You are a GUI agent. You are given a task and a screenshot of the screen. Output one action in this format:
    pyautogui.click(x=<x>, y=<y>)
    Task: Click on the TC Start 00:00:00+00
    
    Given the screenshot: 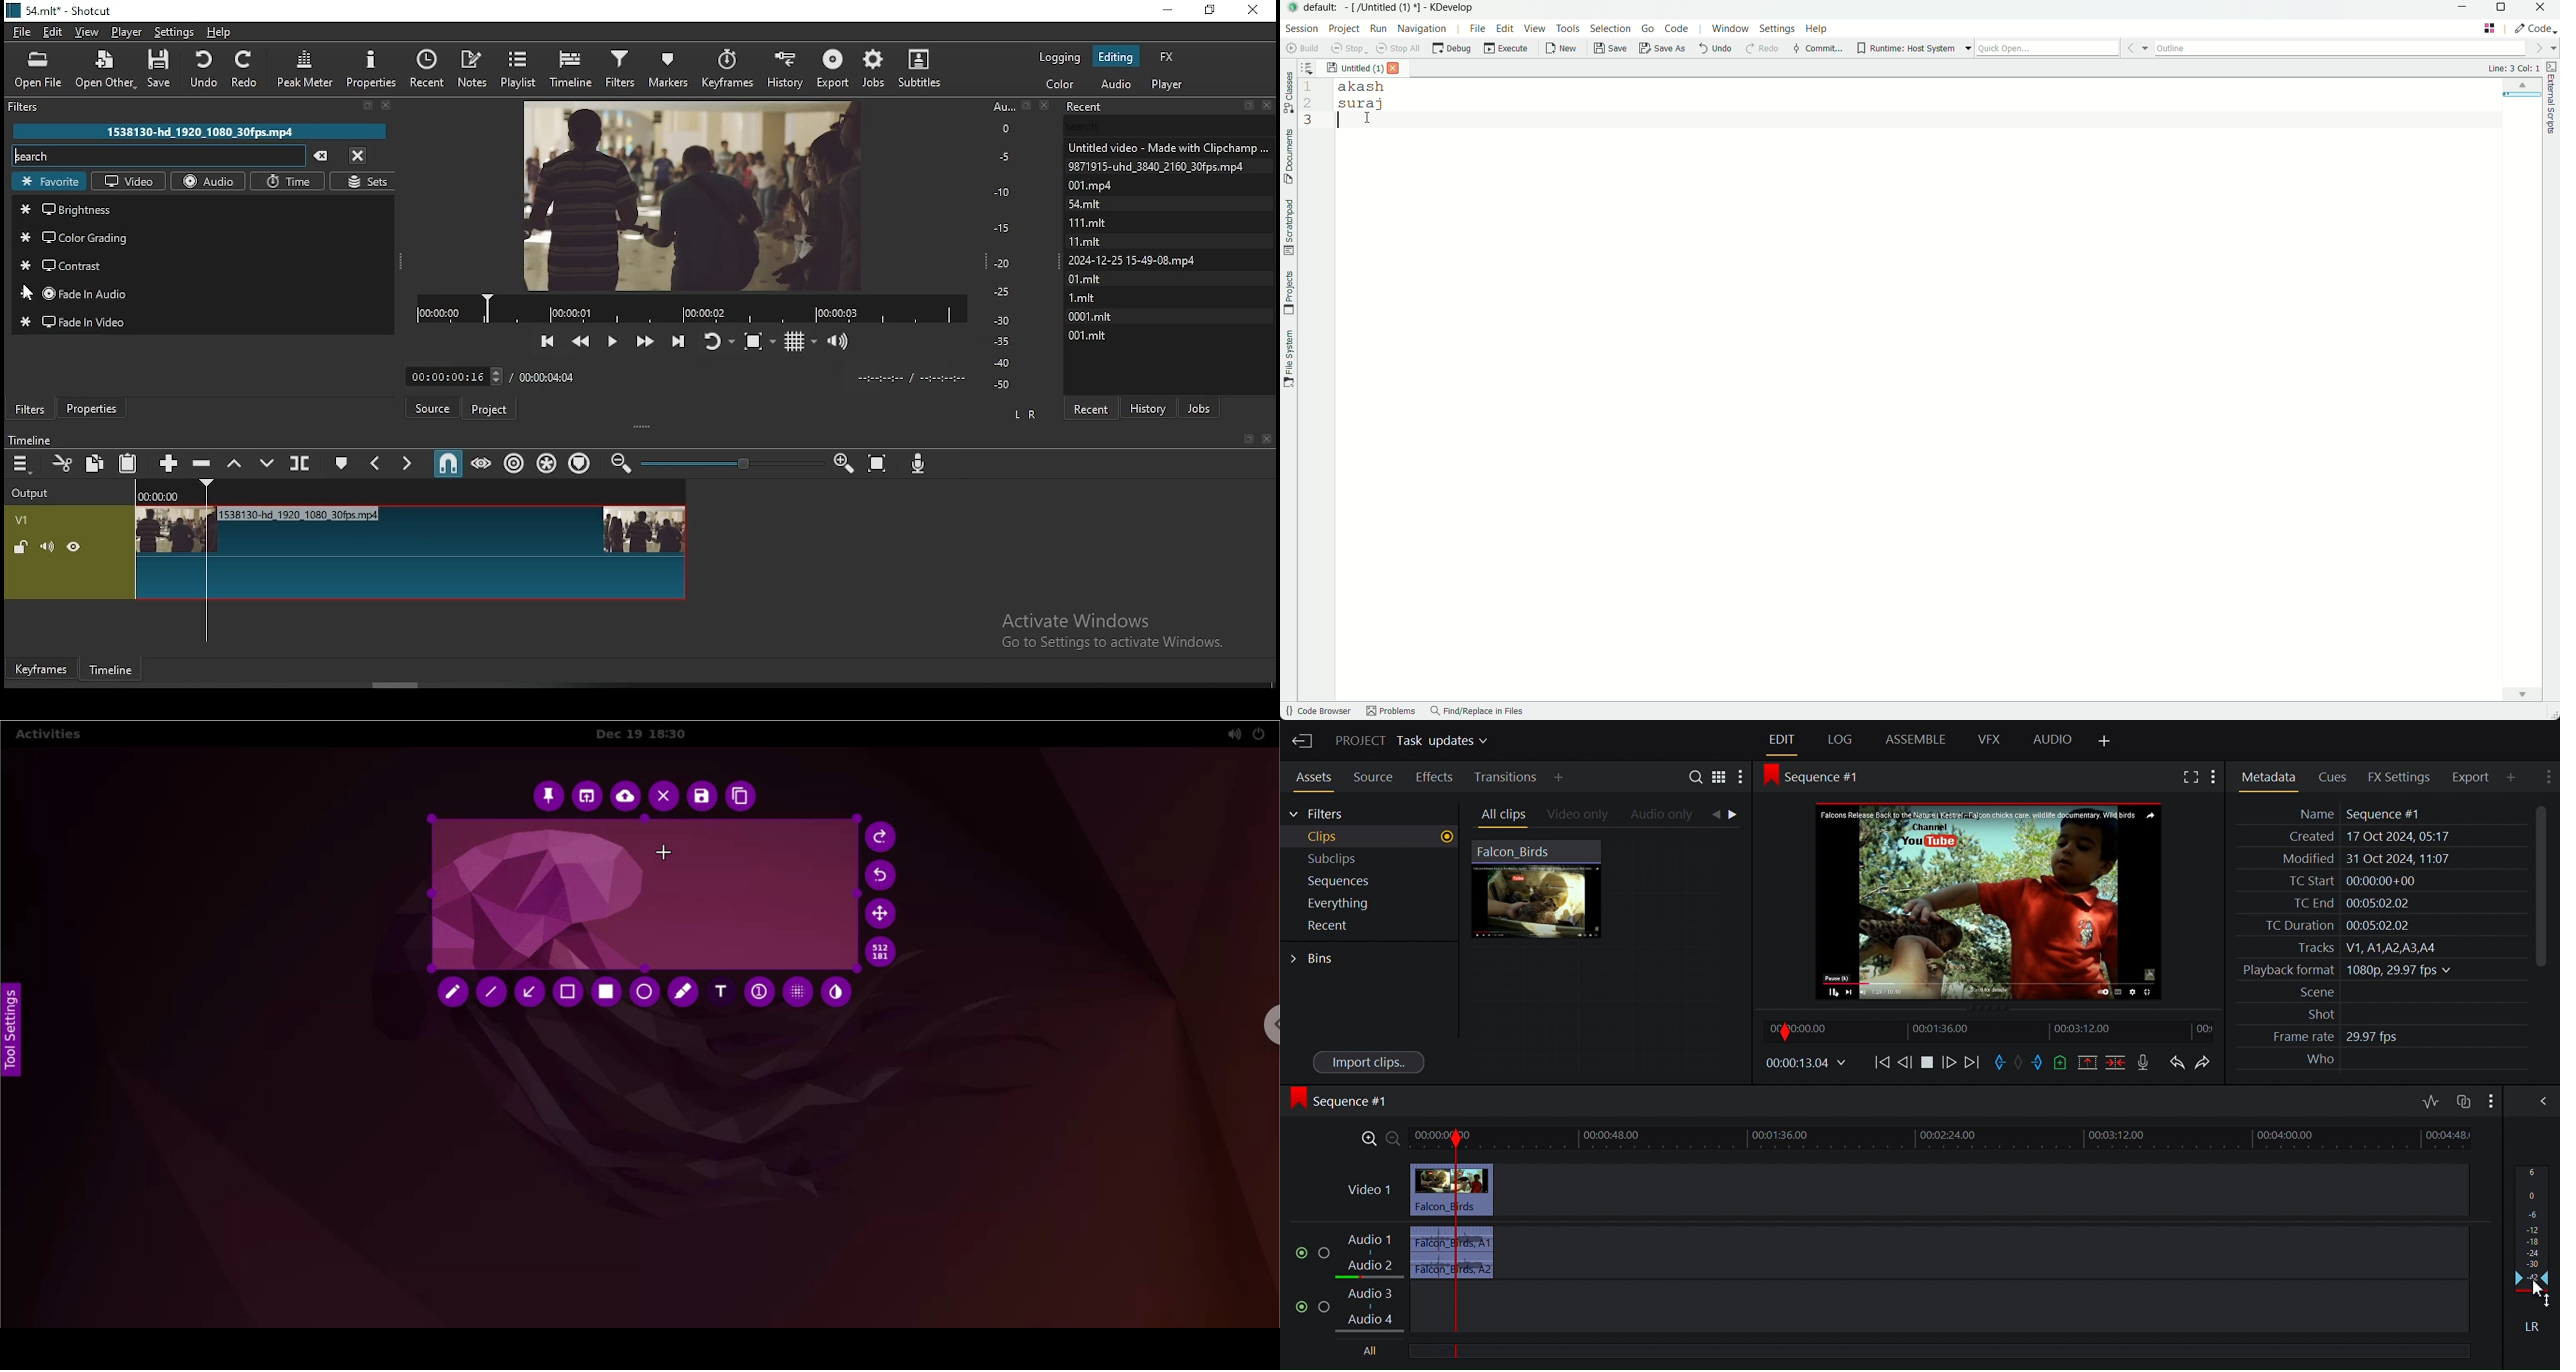 What is the action you would take?
    pyautogui.click(x=2348, y=881)
    